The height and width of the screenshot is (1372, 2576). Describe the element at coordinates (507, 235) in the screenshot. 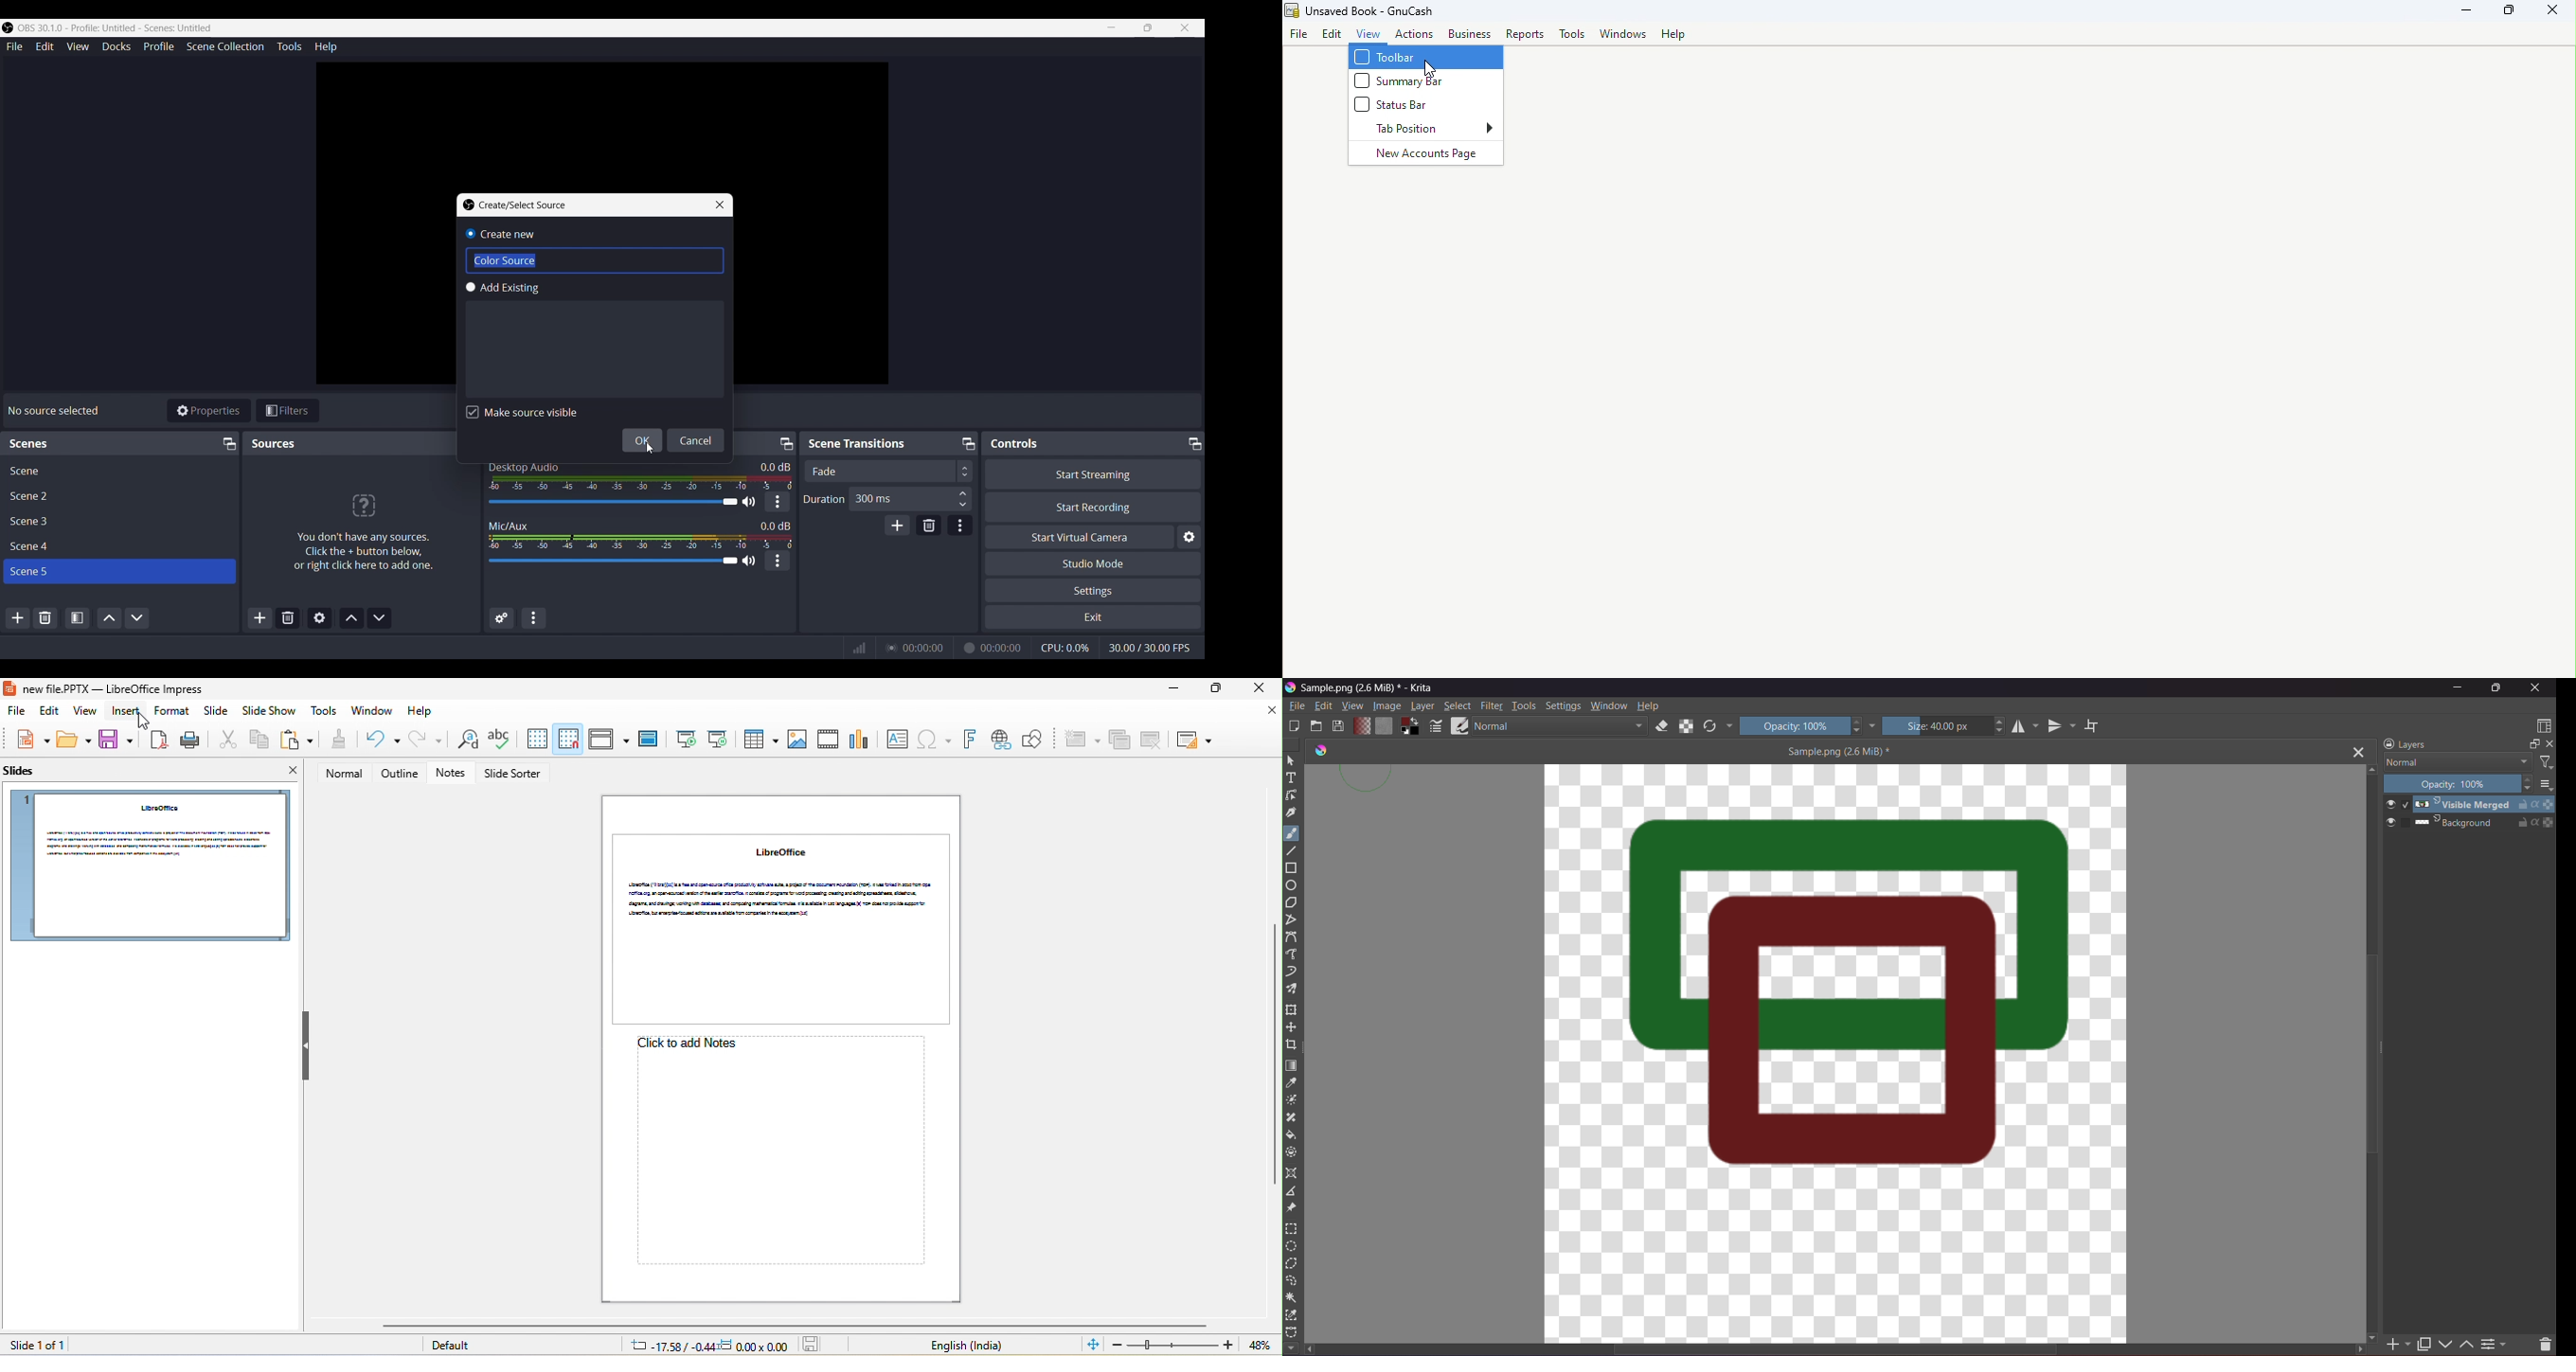

I see `Create new` at that location.